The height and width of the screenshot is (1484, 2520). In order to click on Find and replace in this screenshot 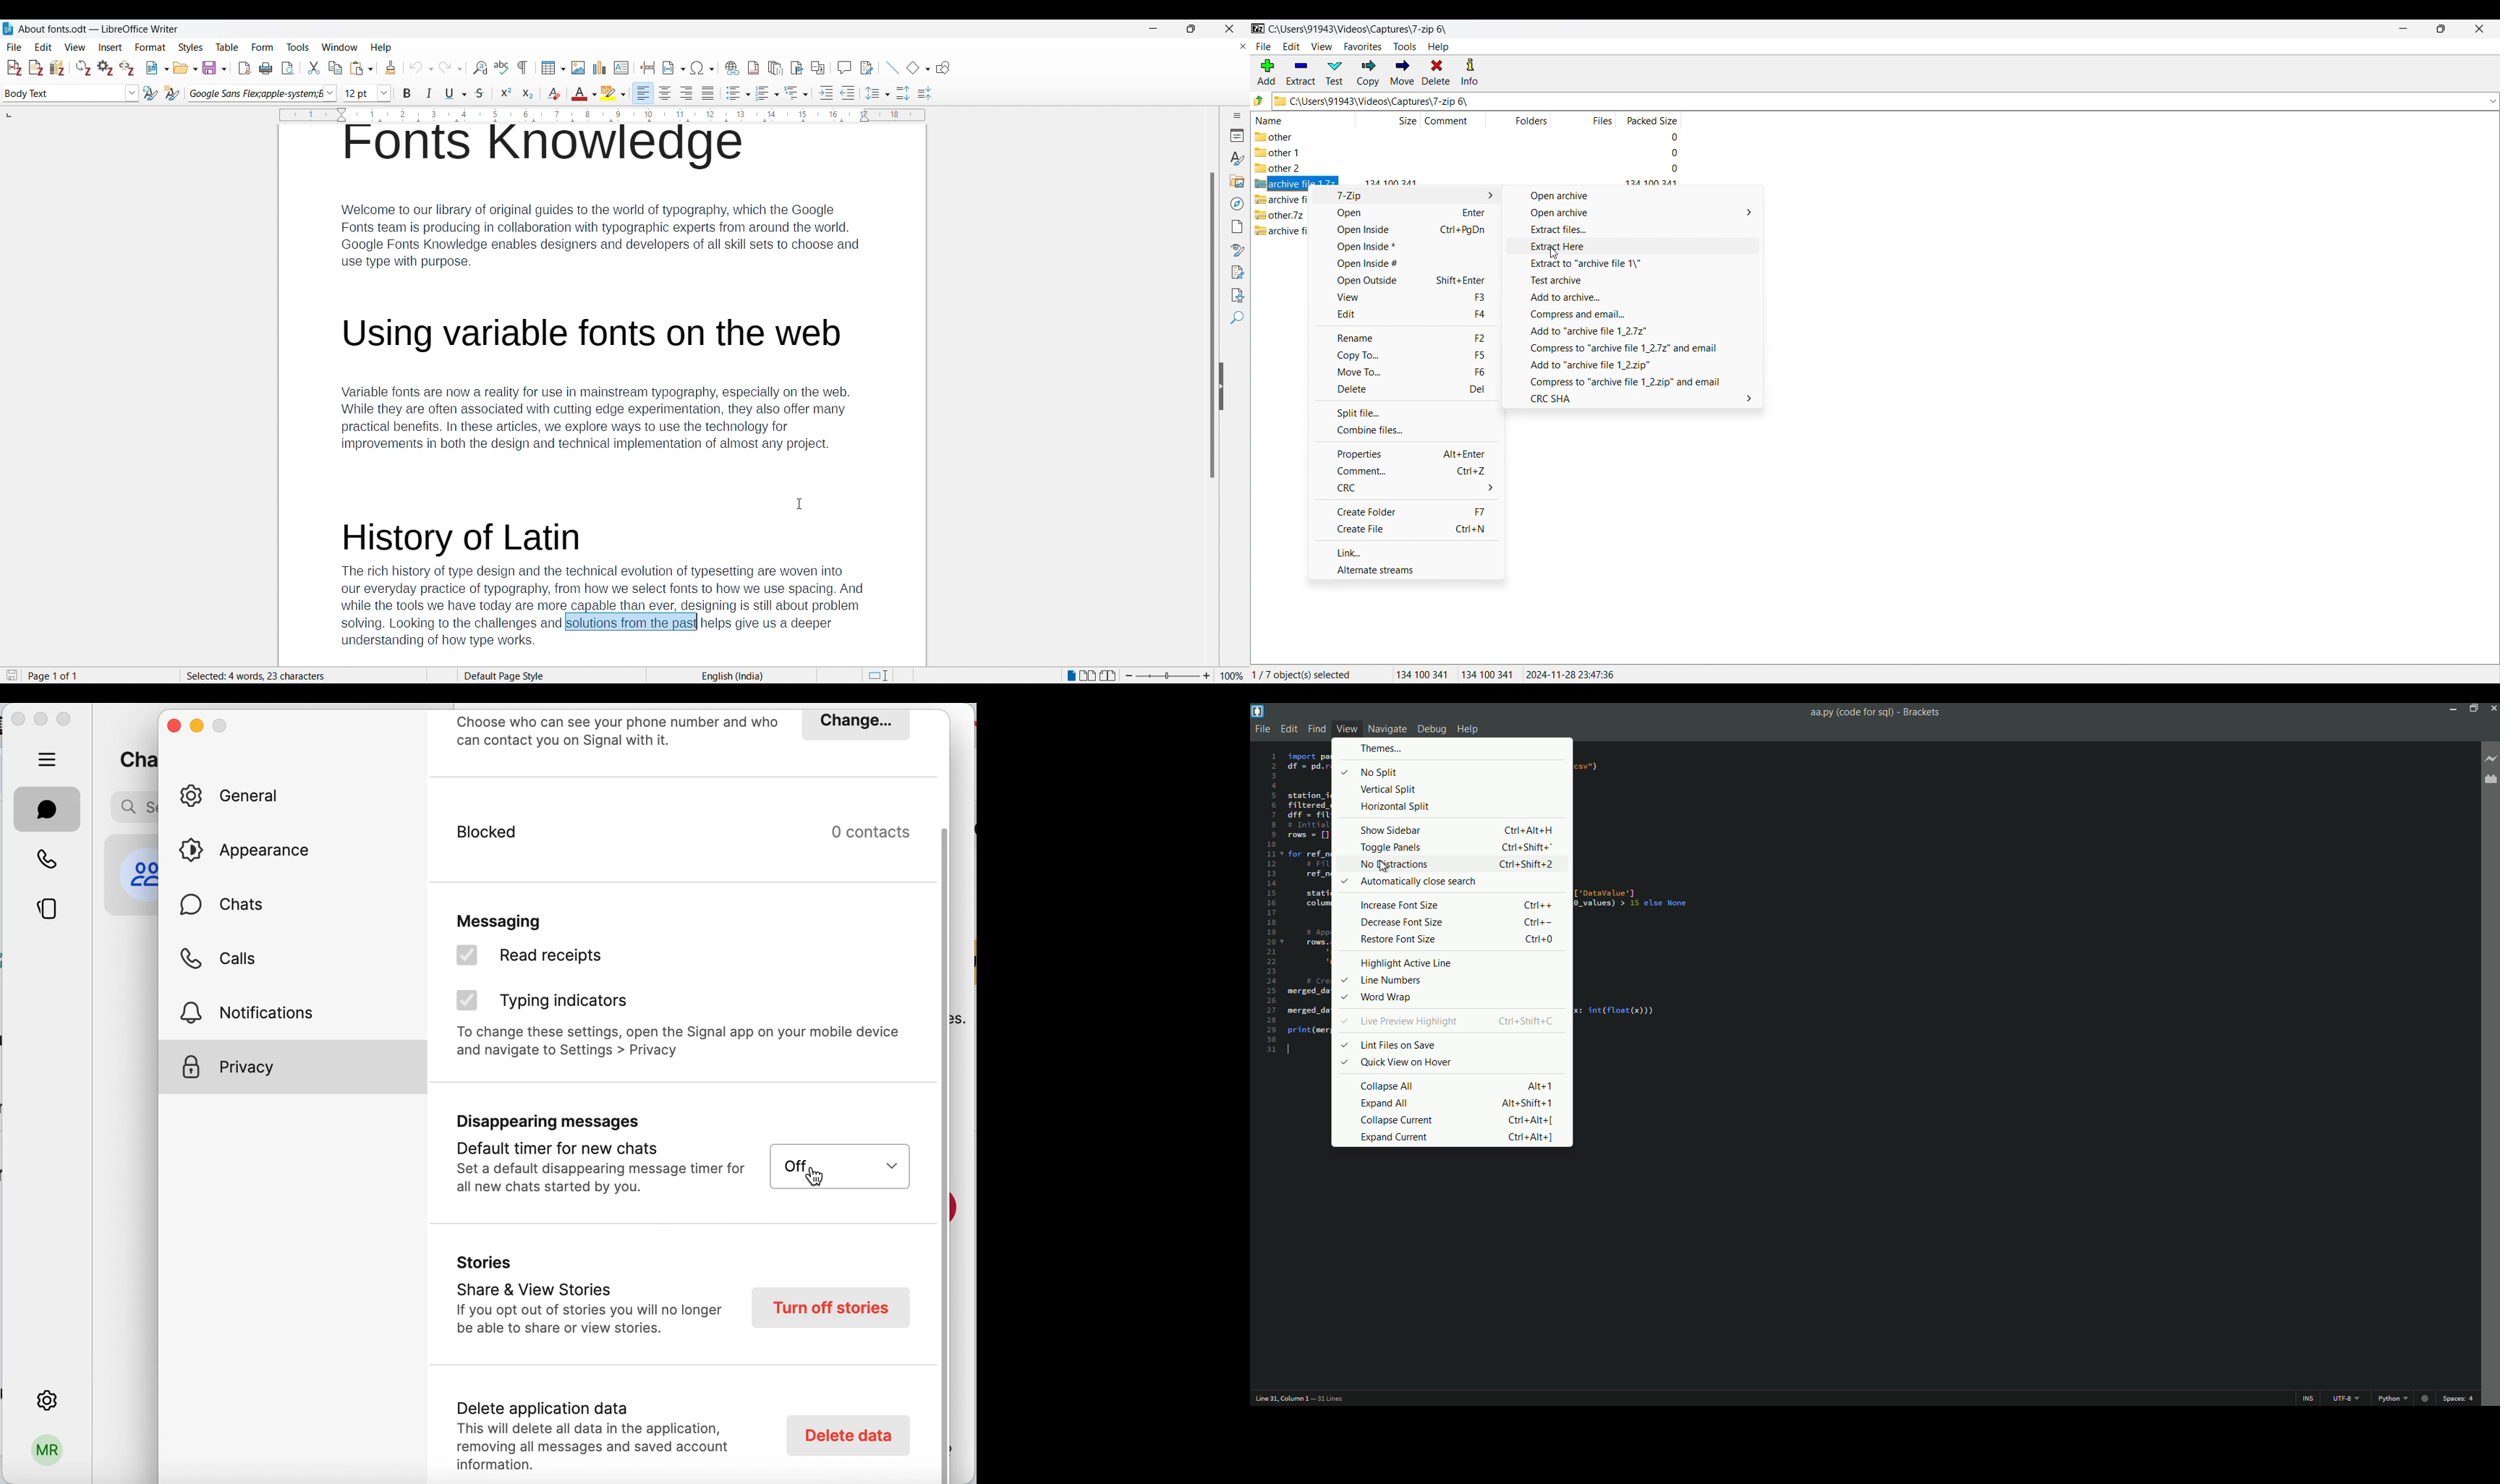, I will do `click(479, 68)`.